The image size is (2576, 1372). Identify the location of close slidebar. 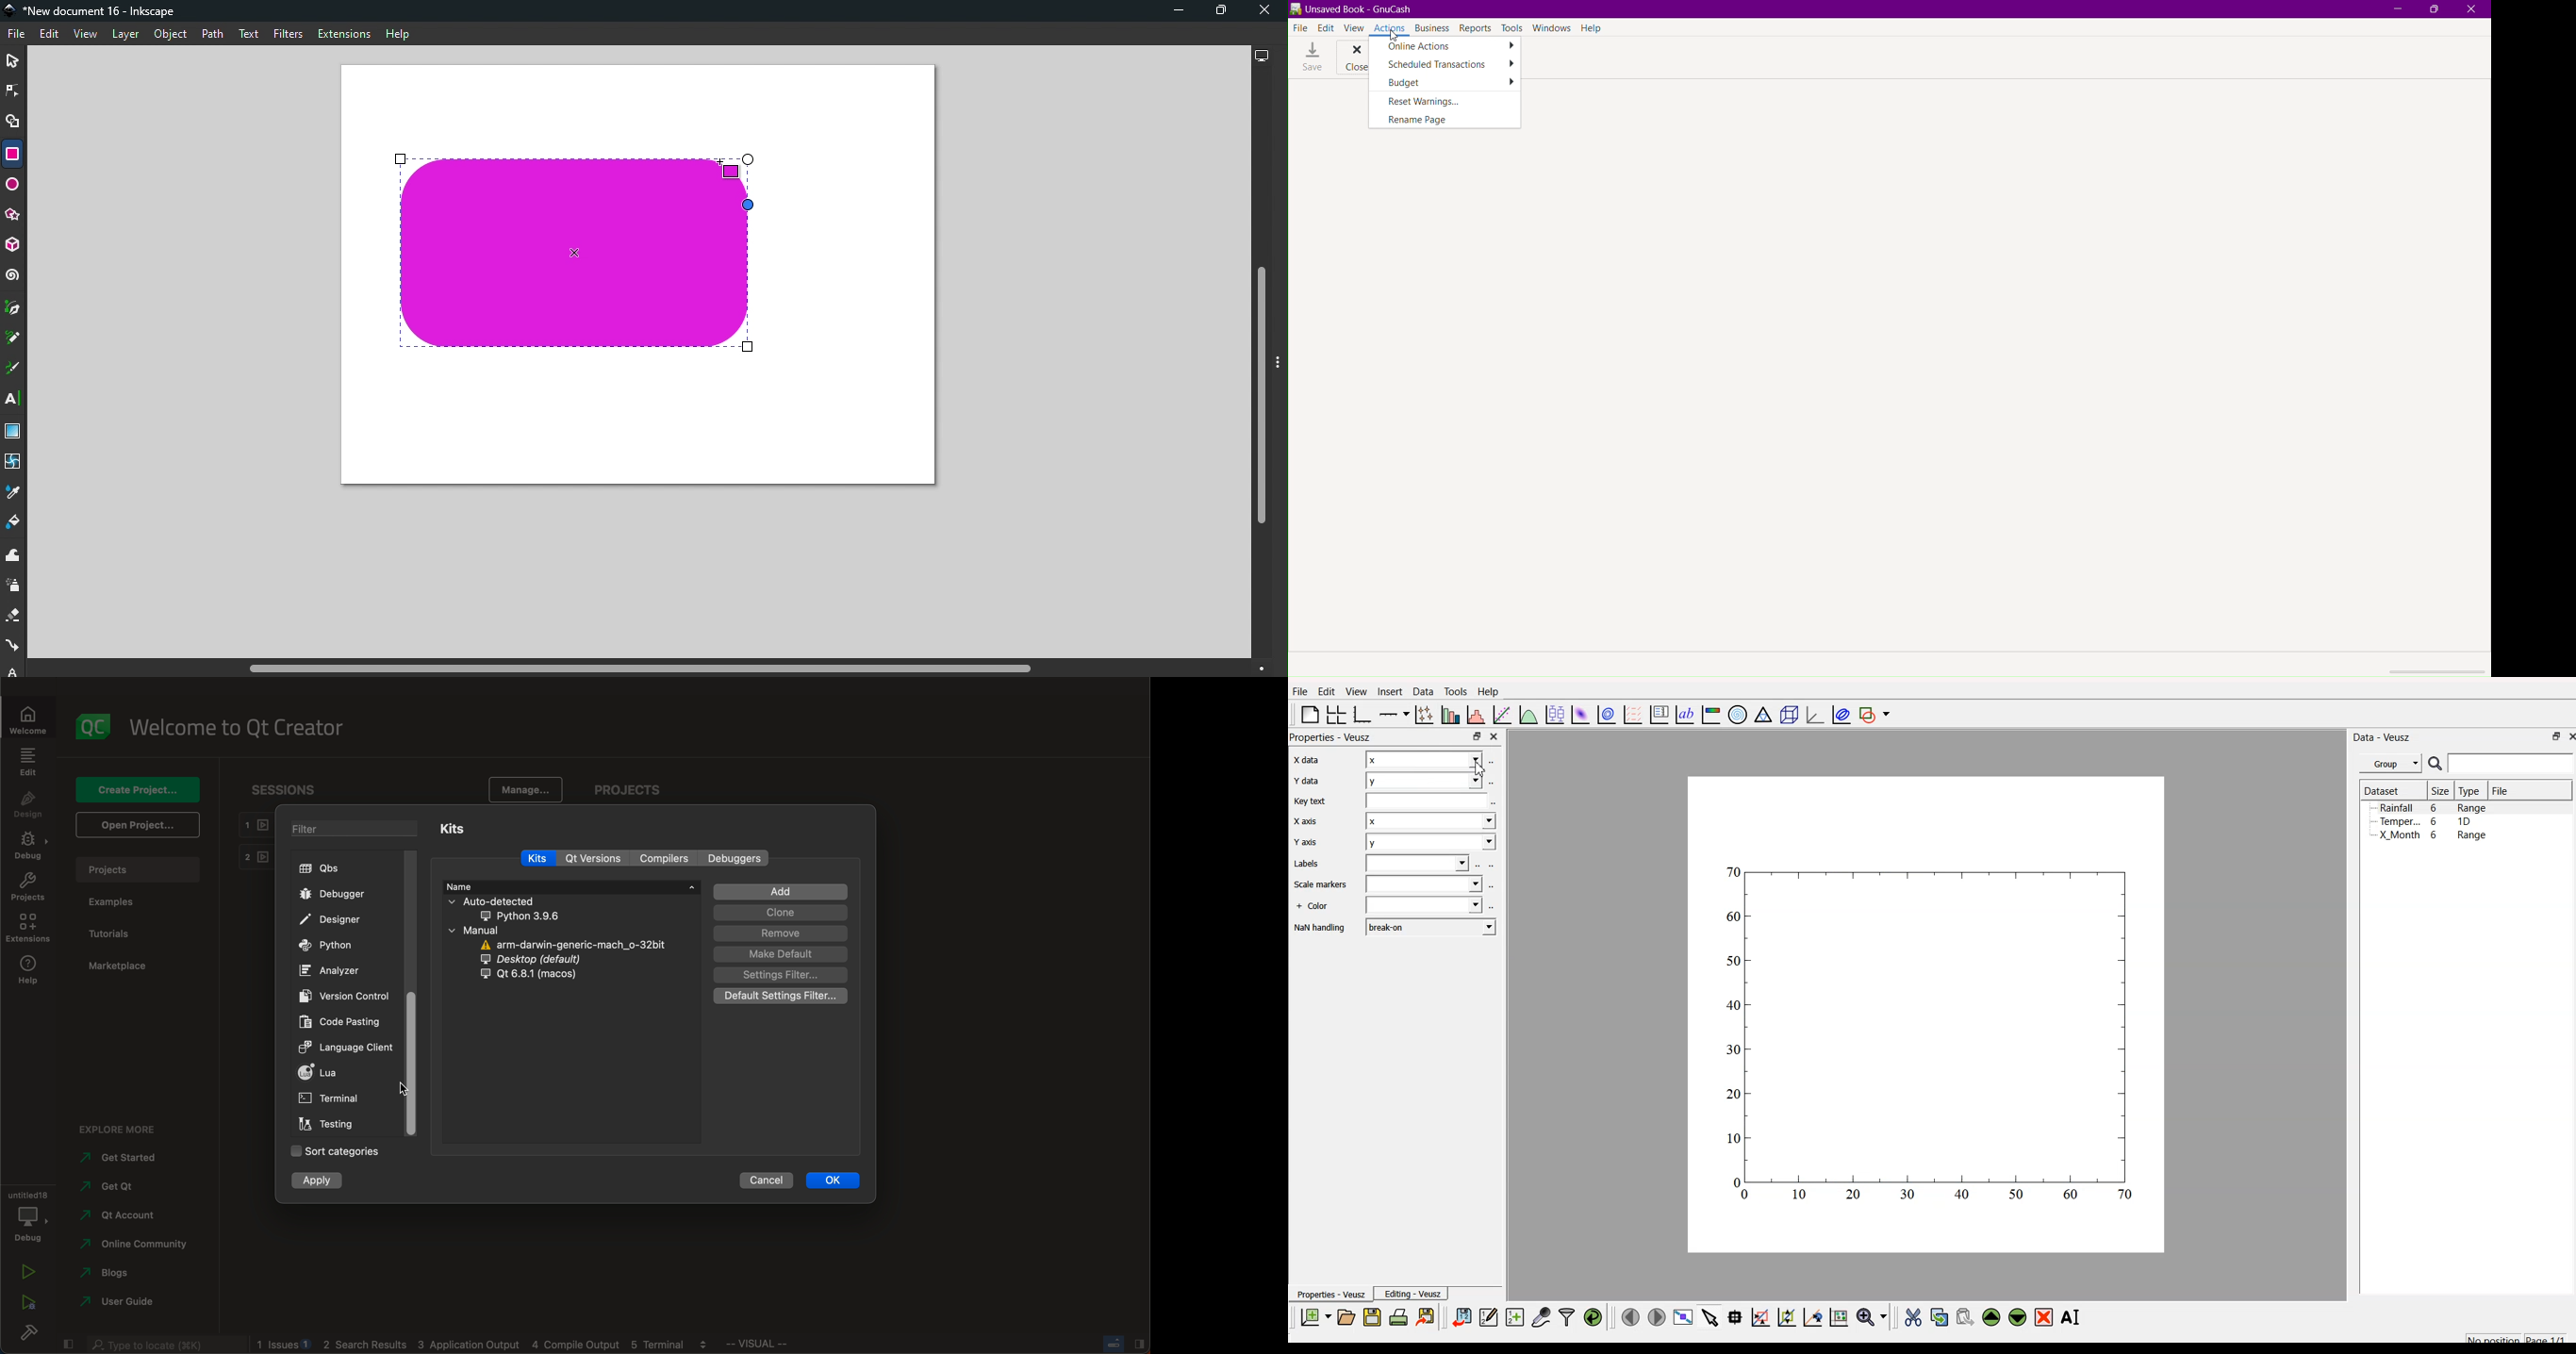
(1119, 1345).